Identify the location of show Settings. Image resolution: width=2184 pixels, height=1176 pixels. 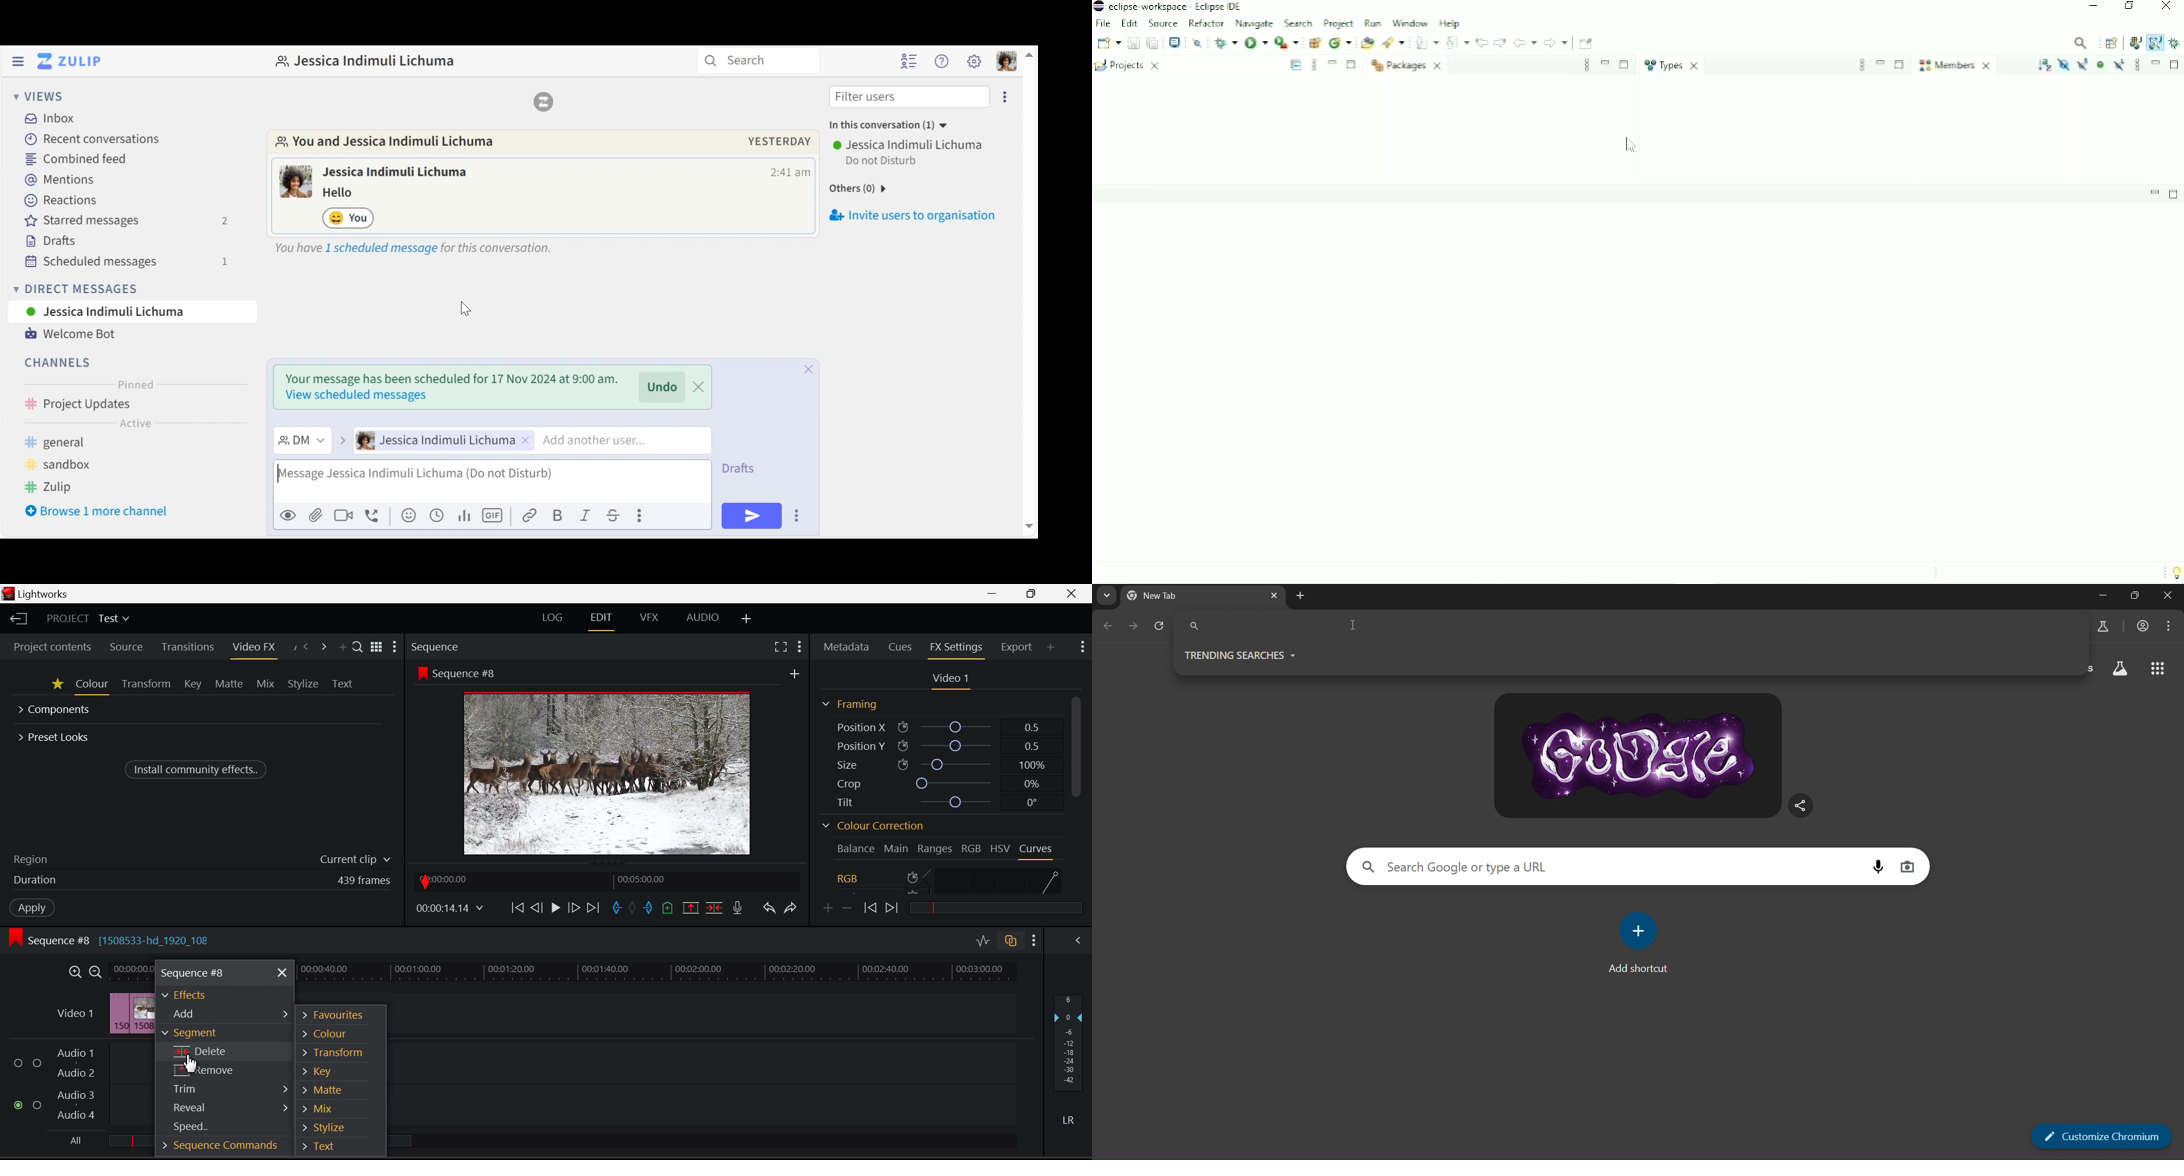
(1034, 941).